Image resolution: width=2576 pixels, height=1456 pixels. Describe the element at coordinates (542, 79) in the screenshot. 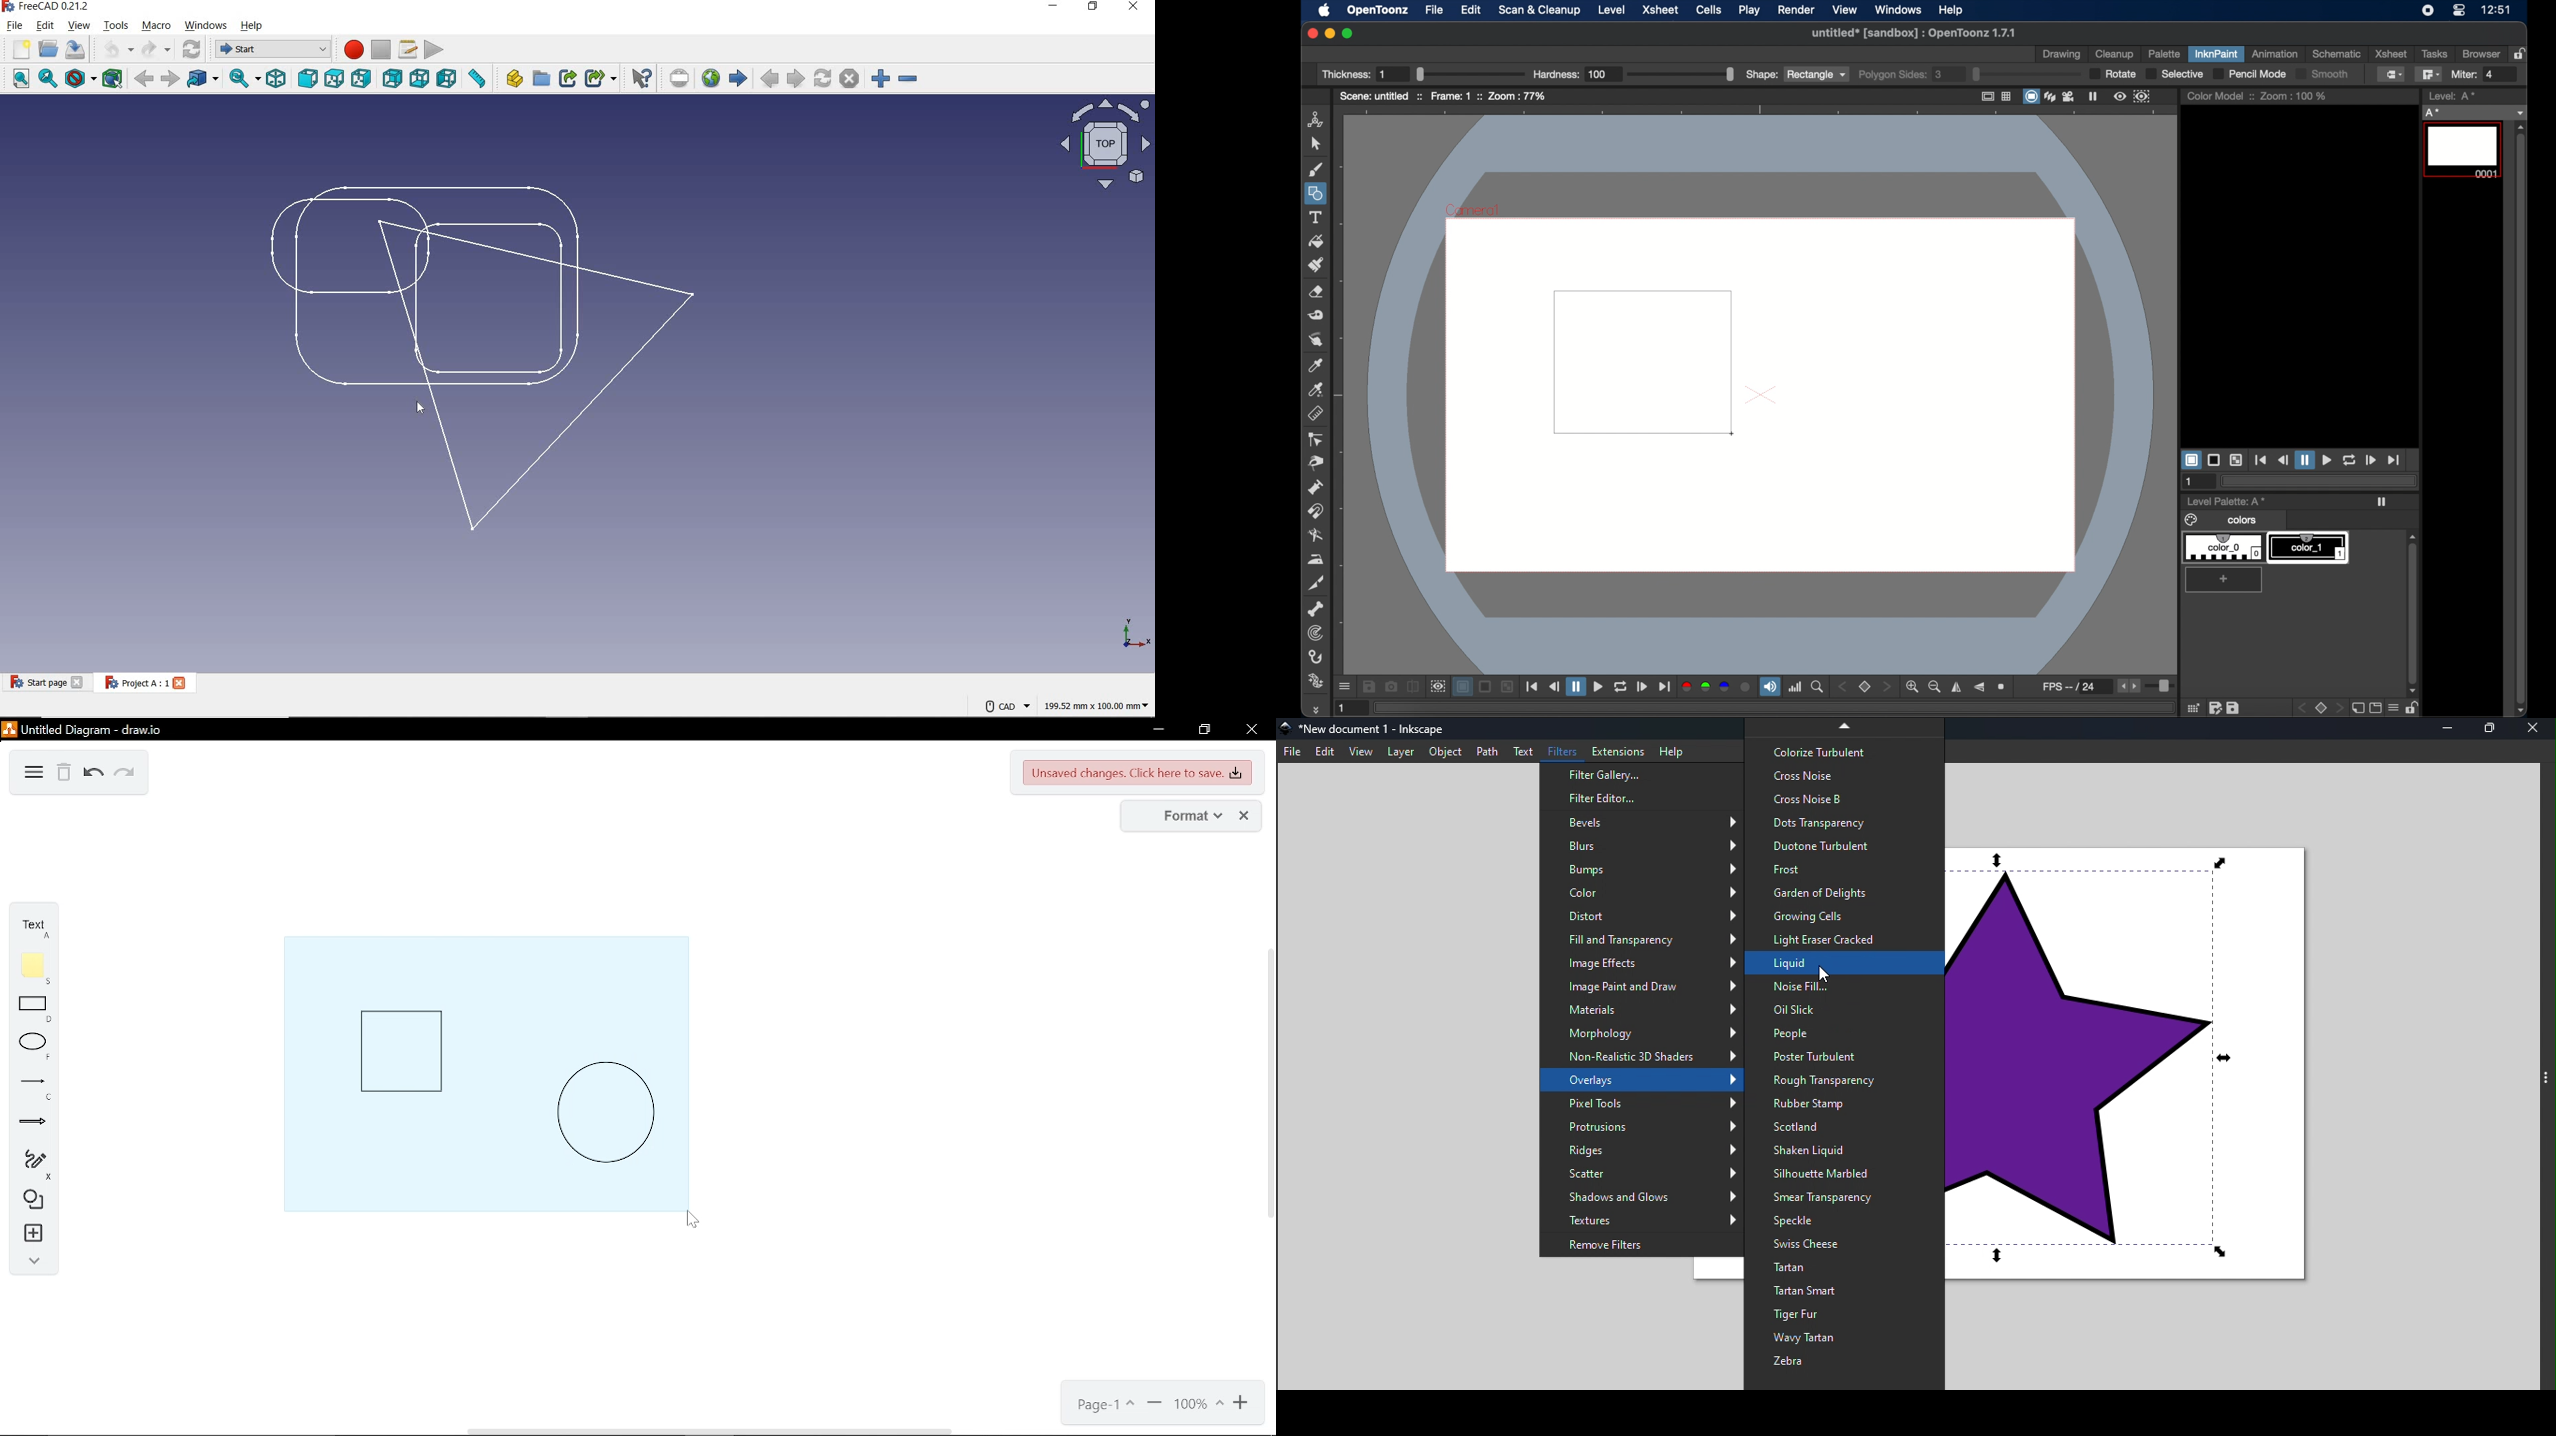

I see `CREATE GROUP` at that location.